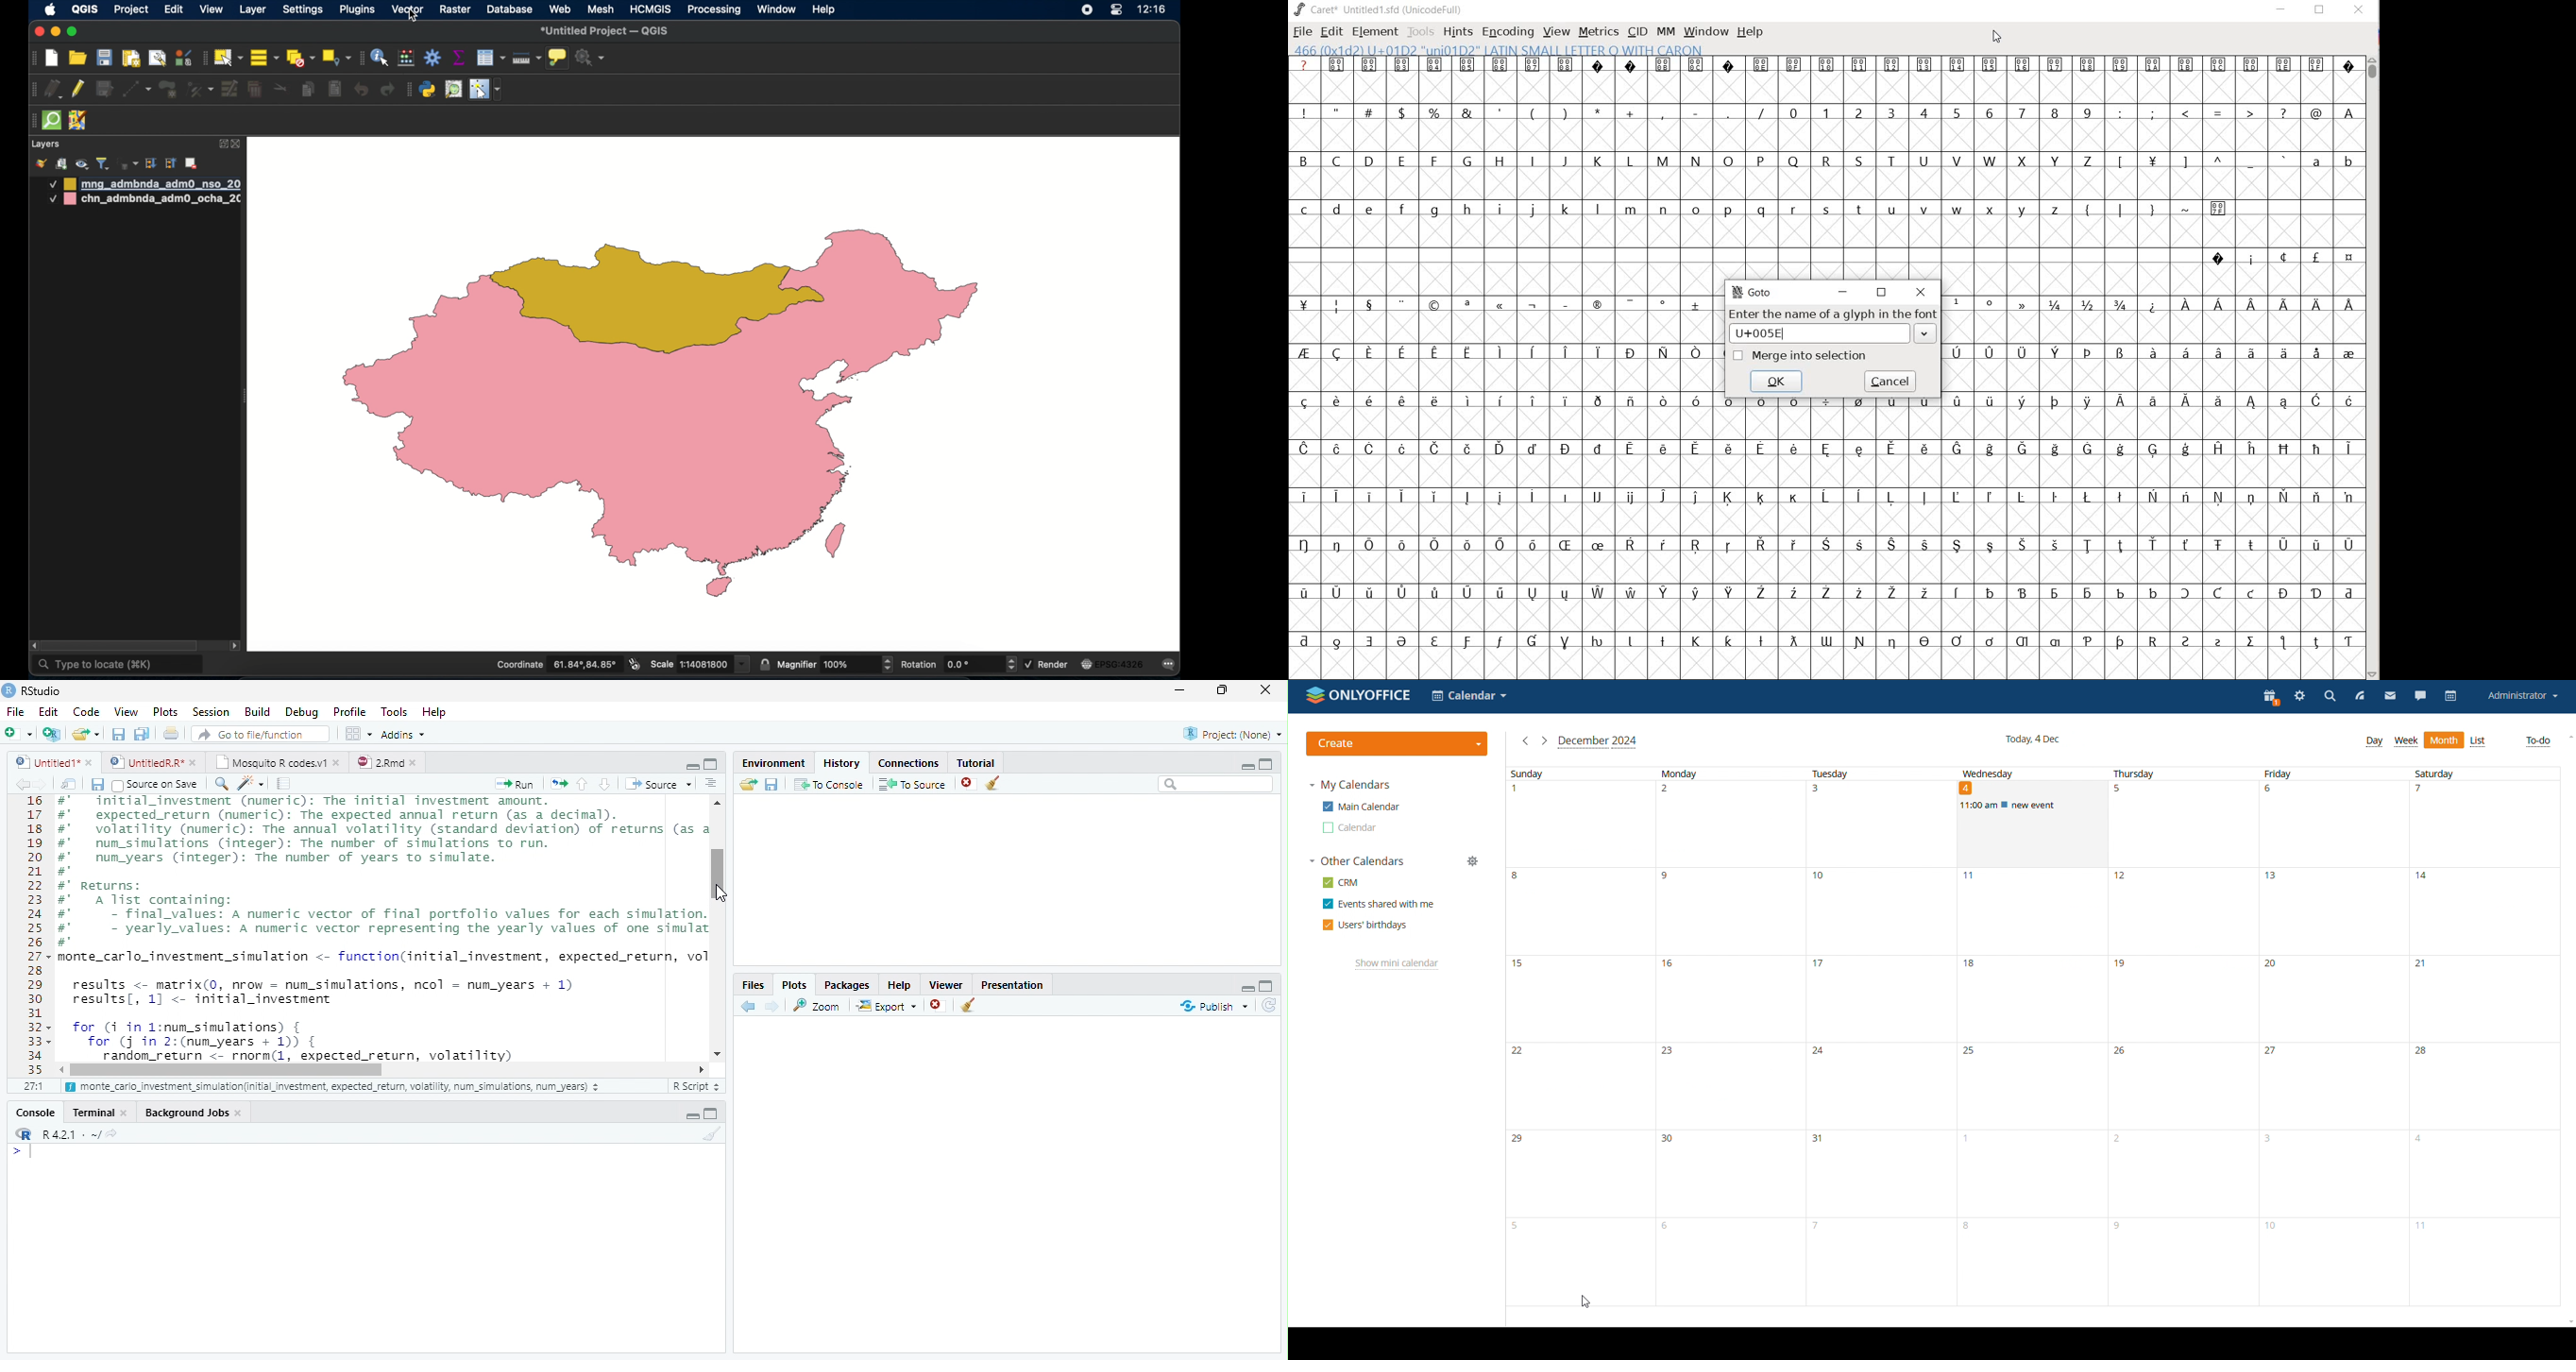 The image size is (2576, 1372). I want to click on Project: (None), so click(1229, 735).